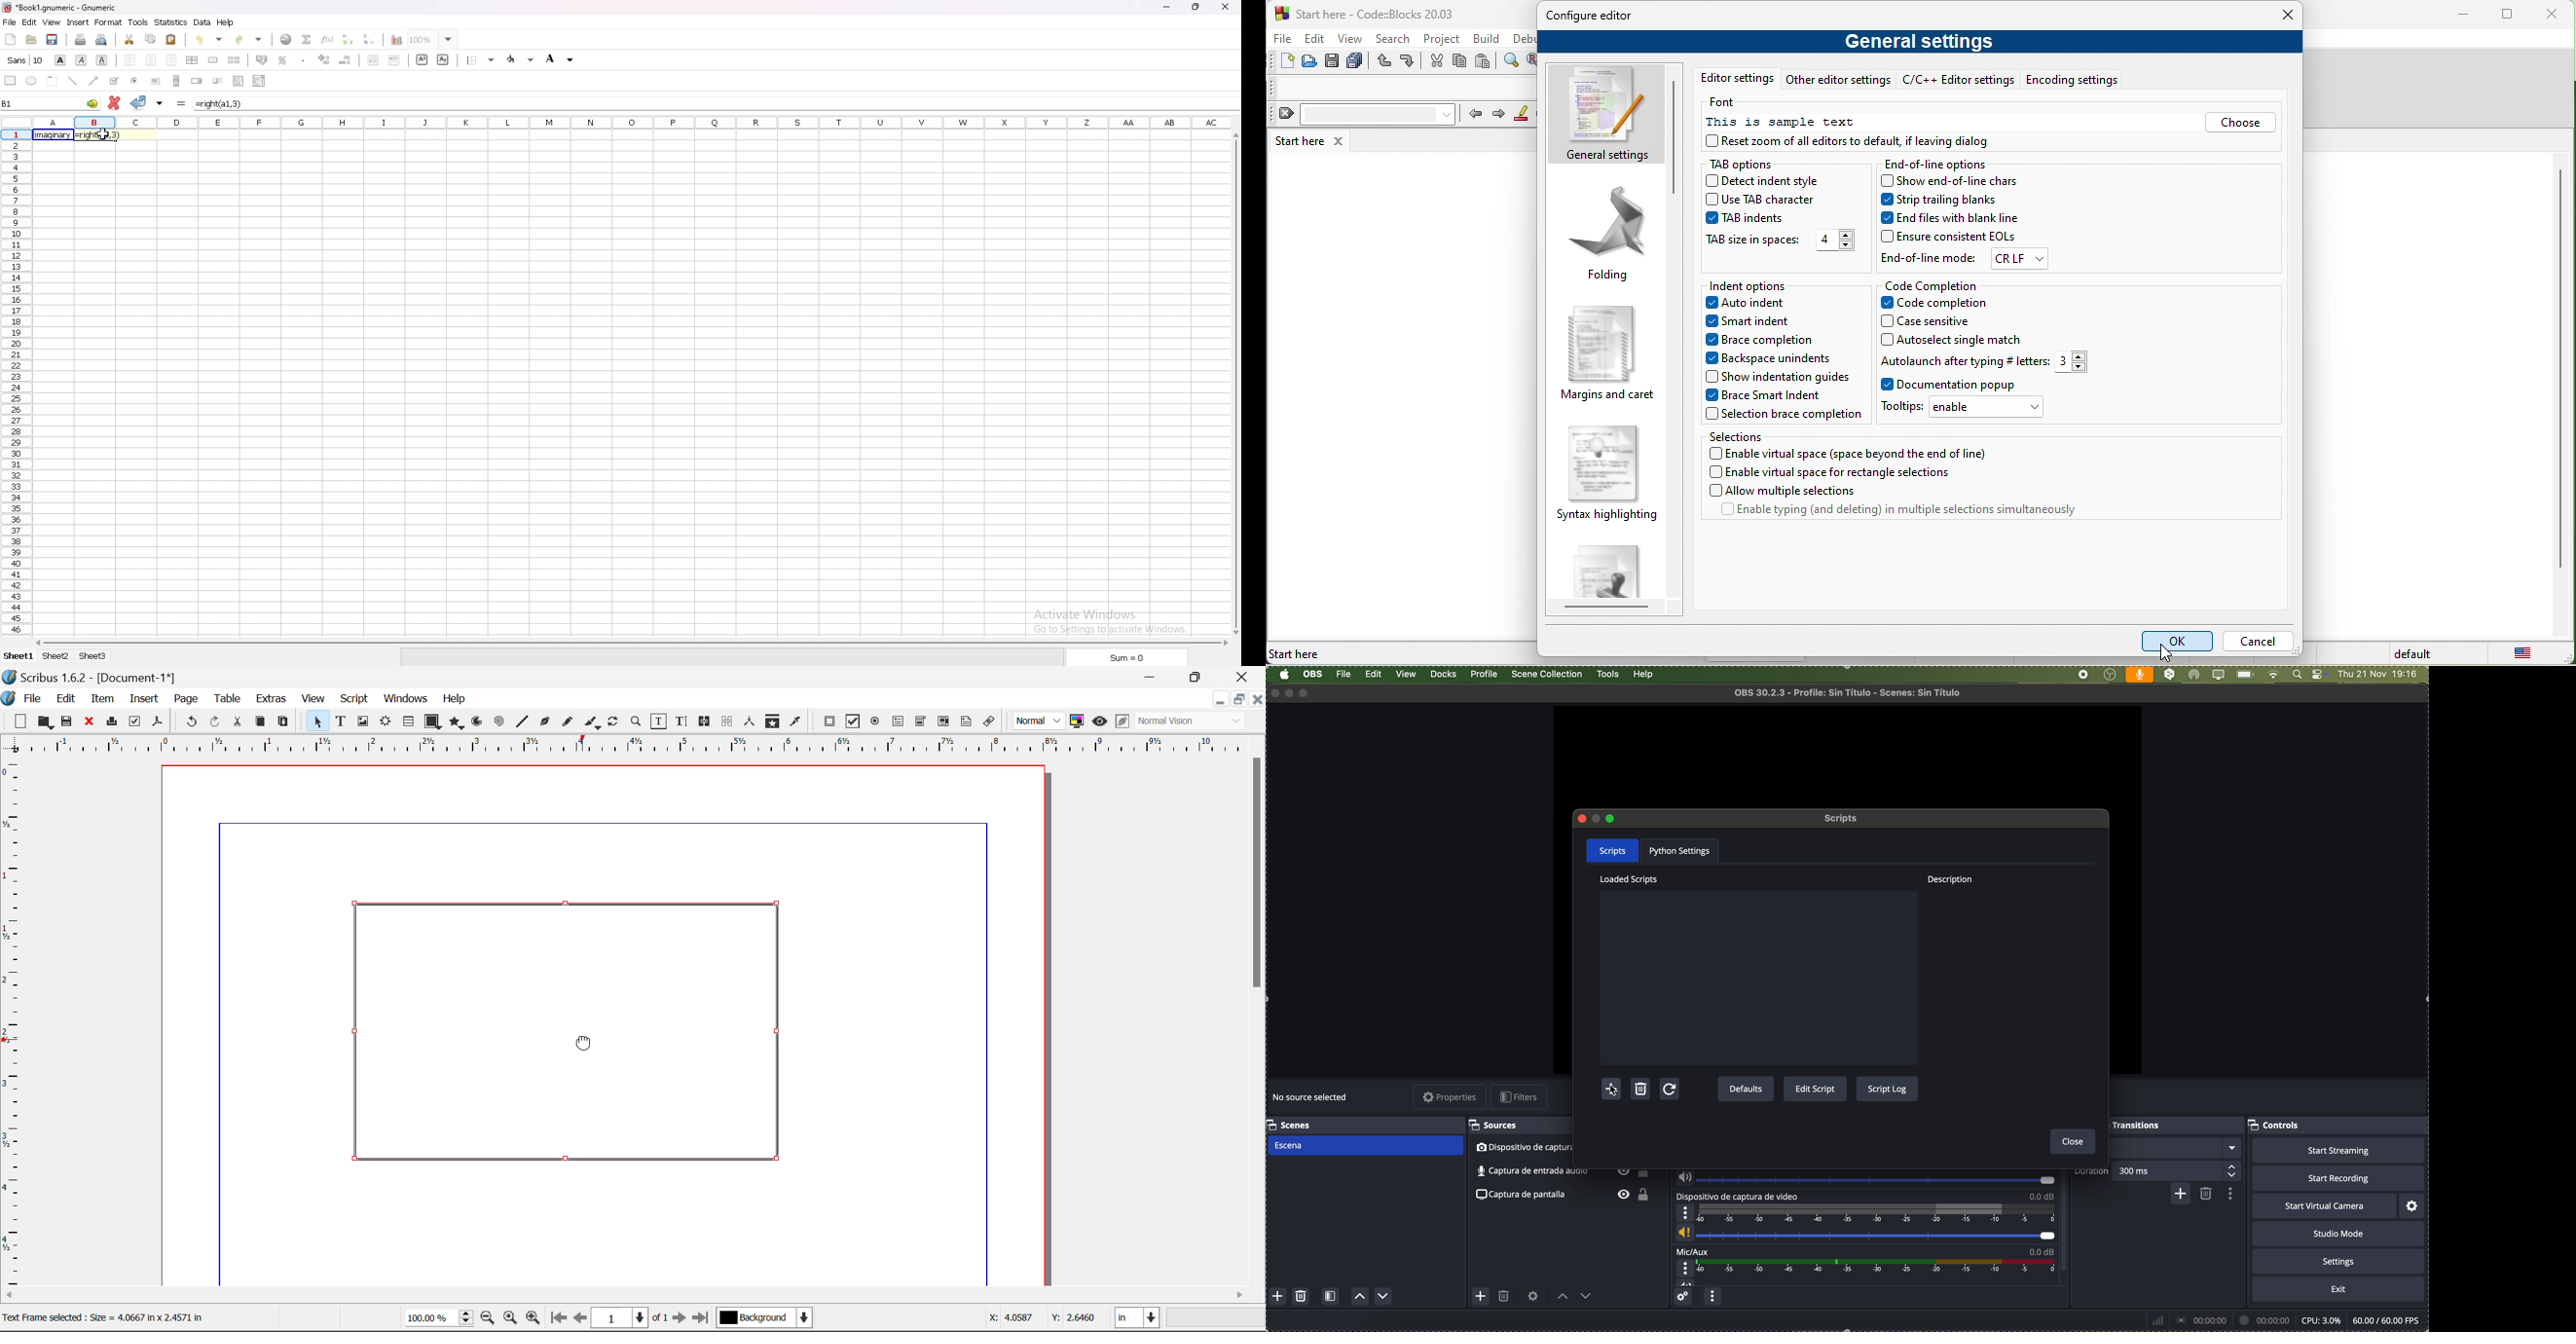 Image resolution: width=2576 pixels, height=1344 pixels. What do you see at coordinates (1866, 1218) in the screenshot?
I see `video capture device` at bounding box center [1866, 1218].